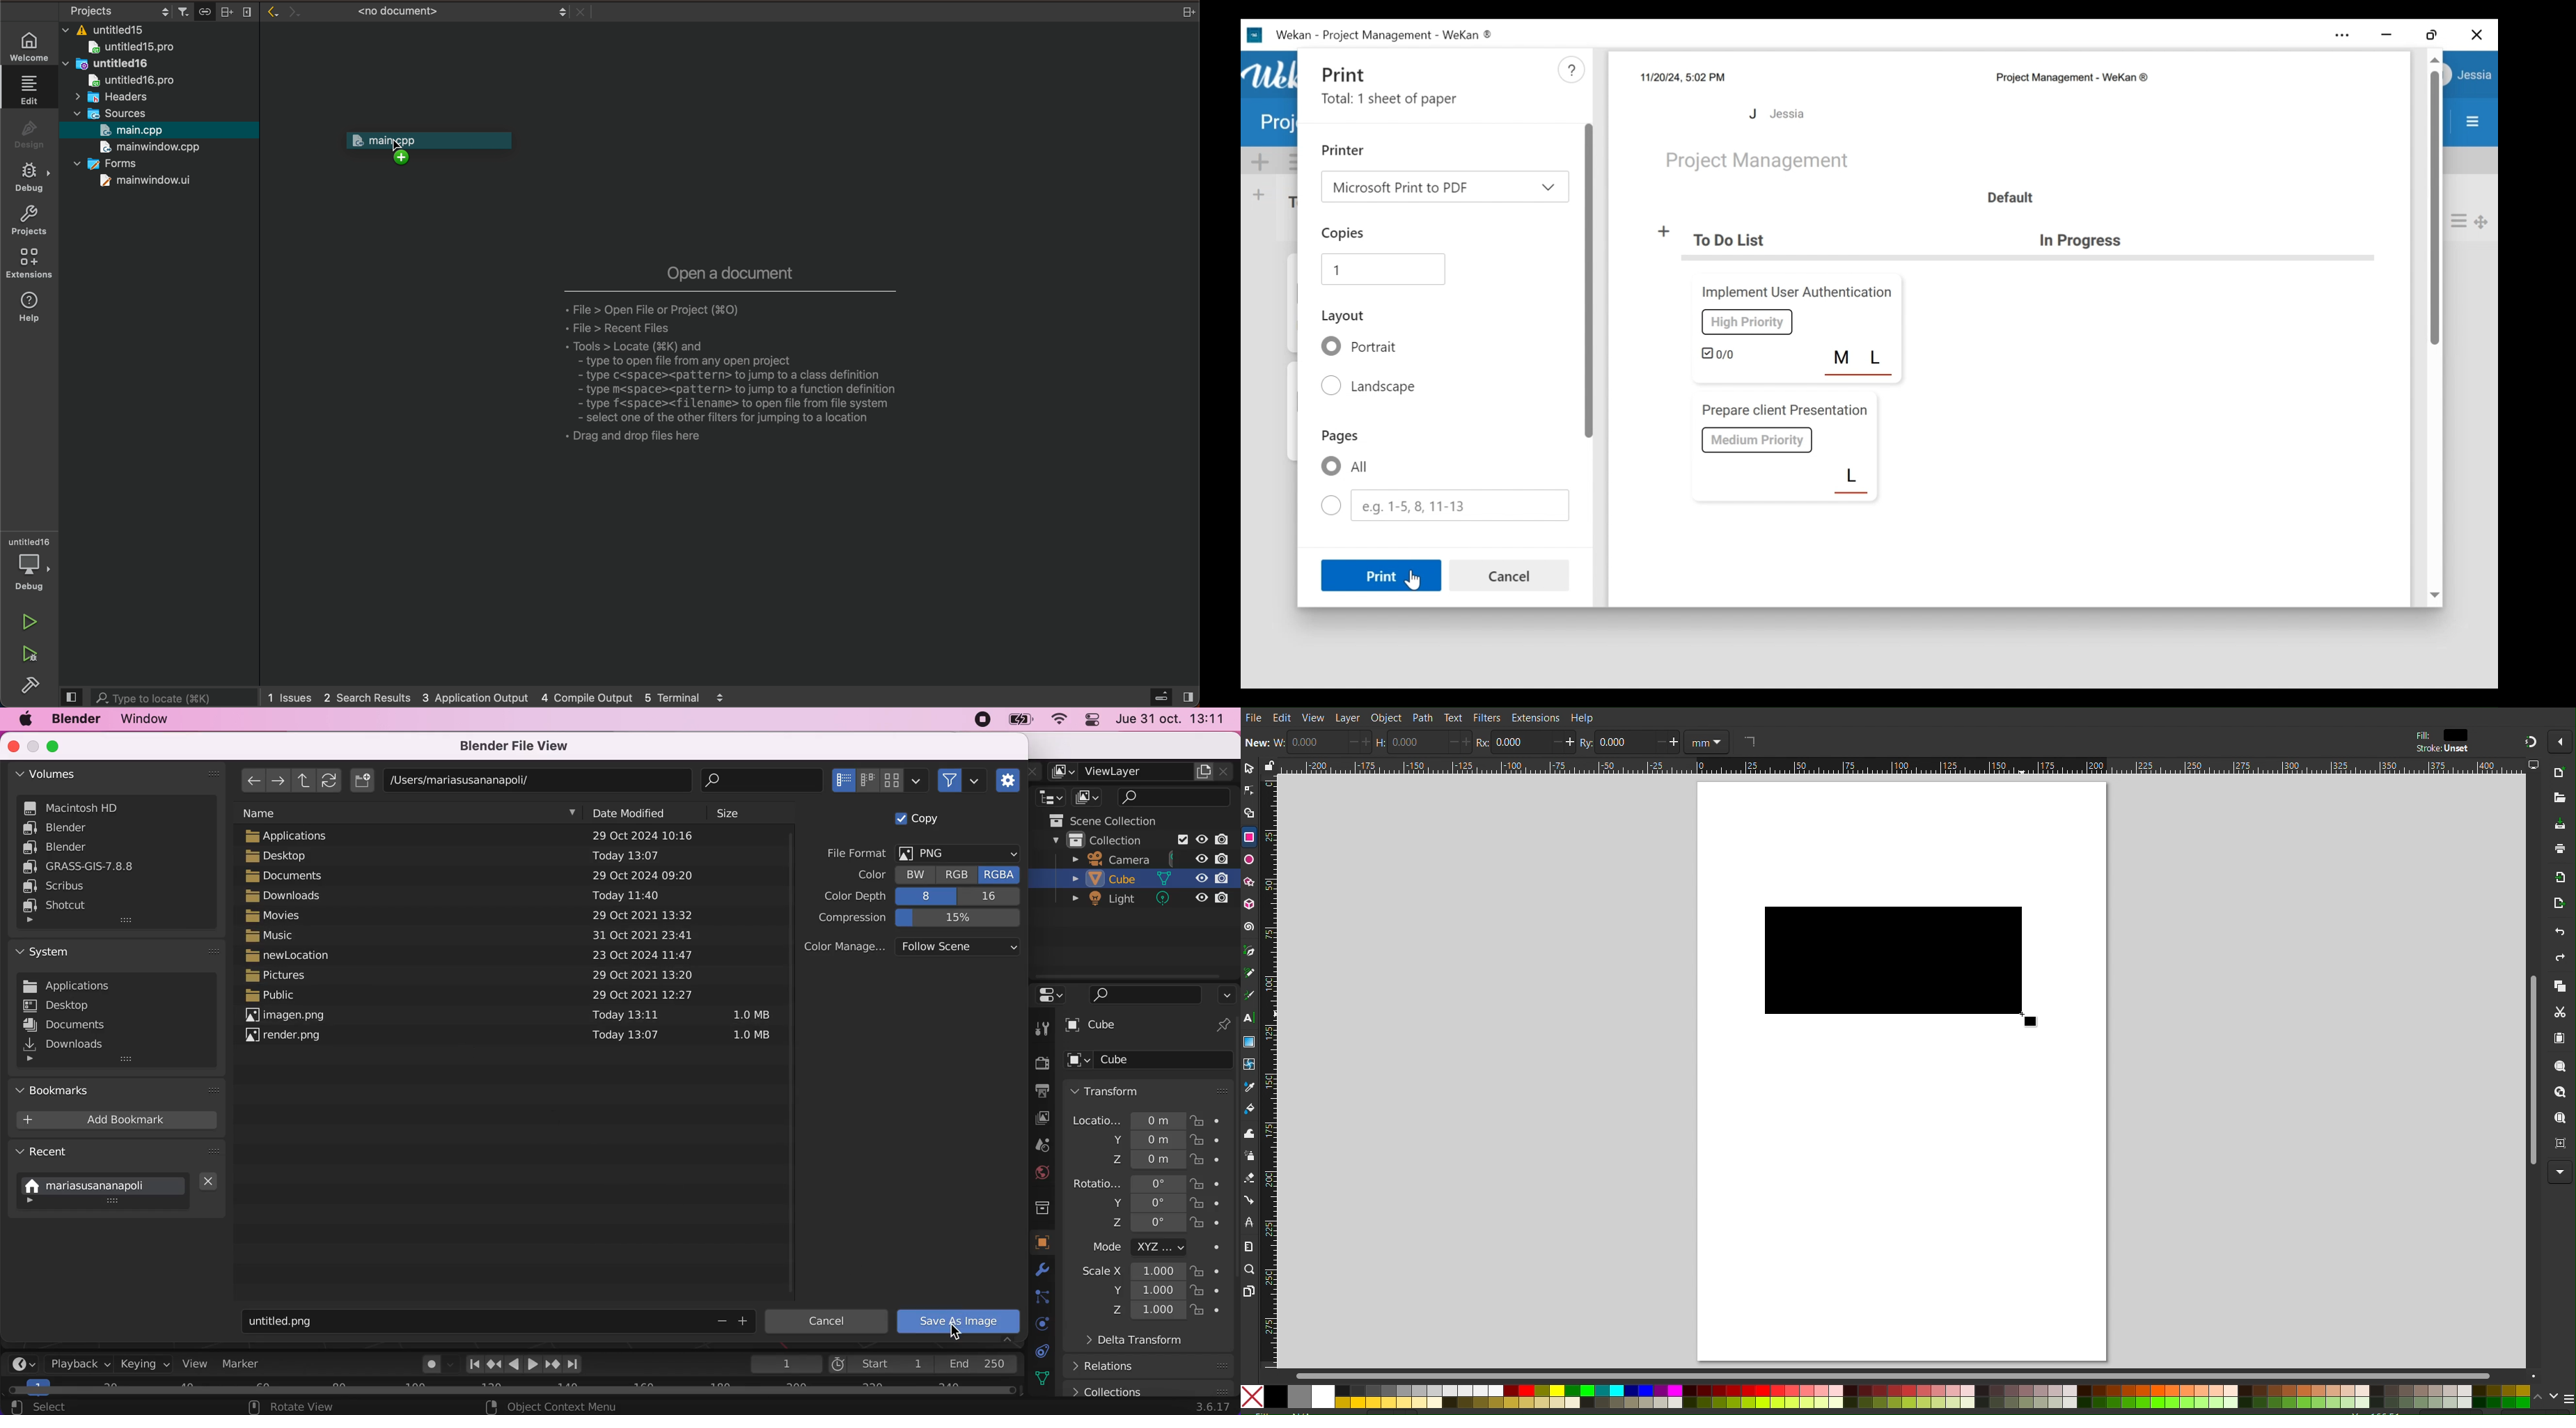 This screenshot has width=2576, height=1428. What do you see at coordinates (2561, 987) in the screenshot?
I see `Copy` at bounding box center [2561, 987].